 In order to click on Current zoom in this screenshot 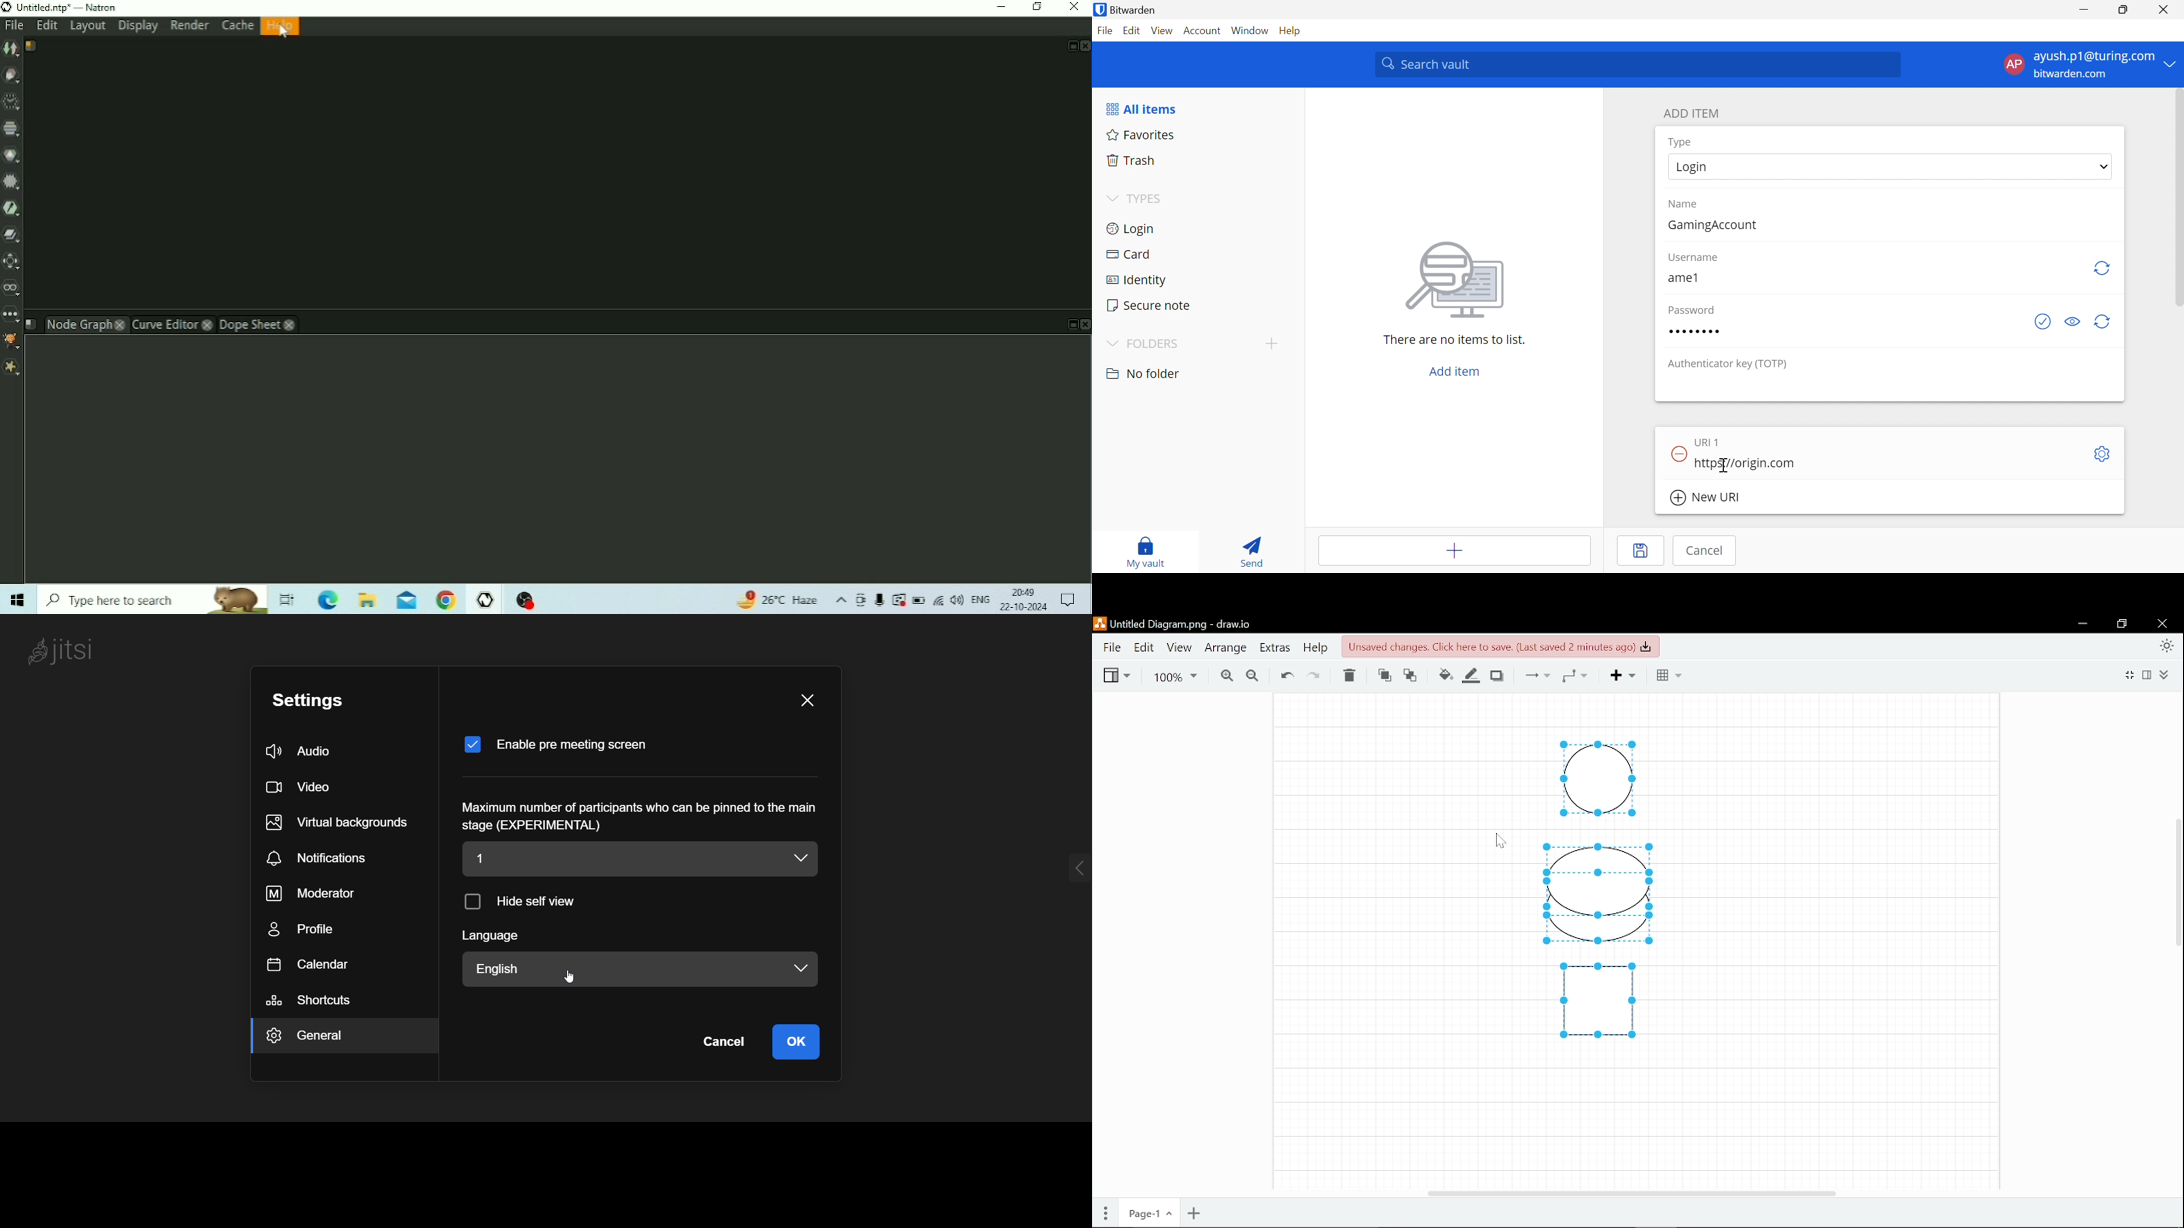, I will do `click(1175, 675)`.